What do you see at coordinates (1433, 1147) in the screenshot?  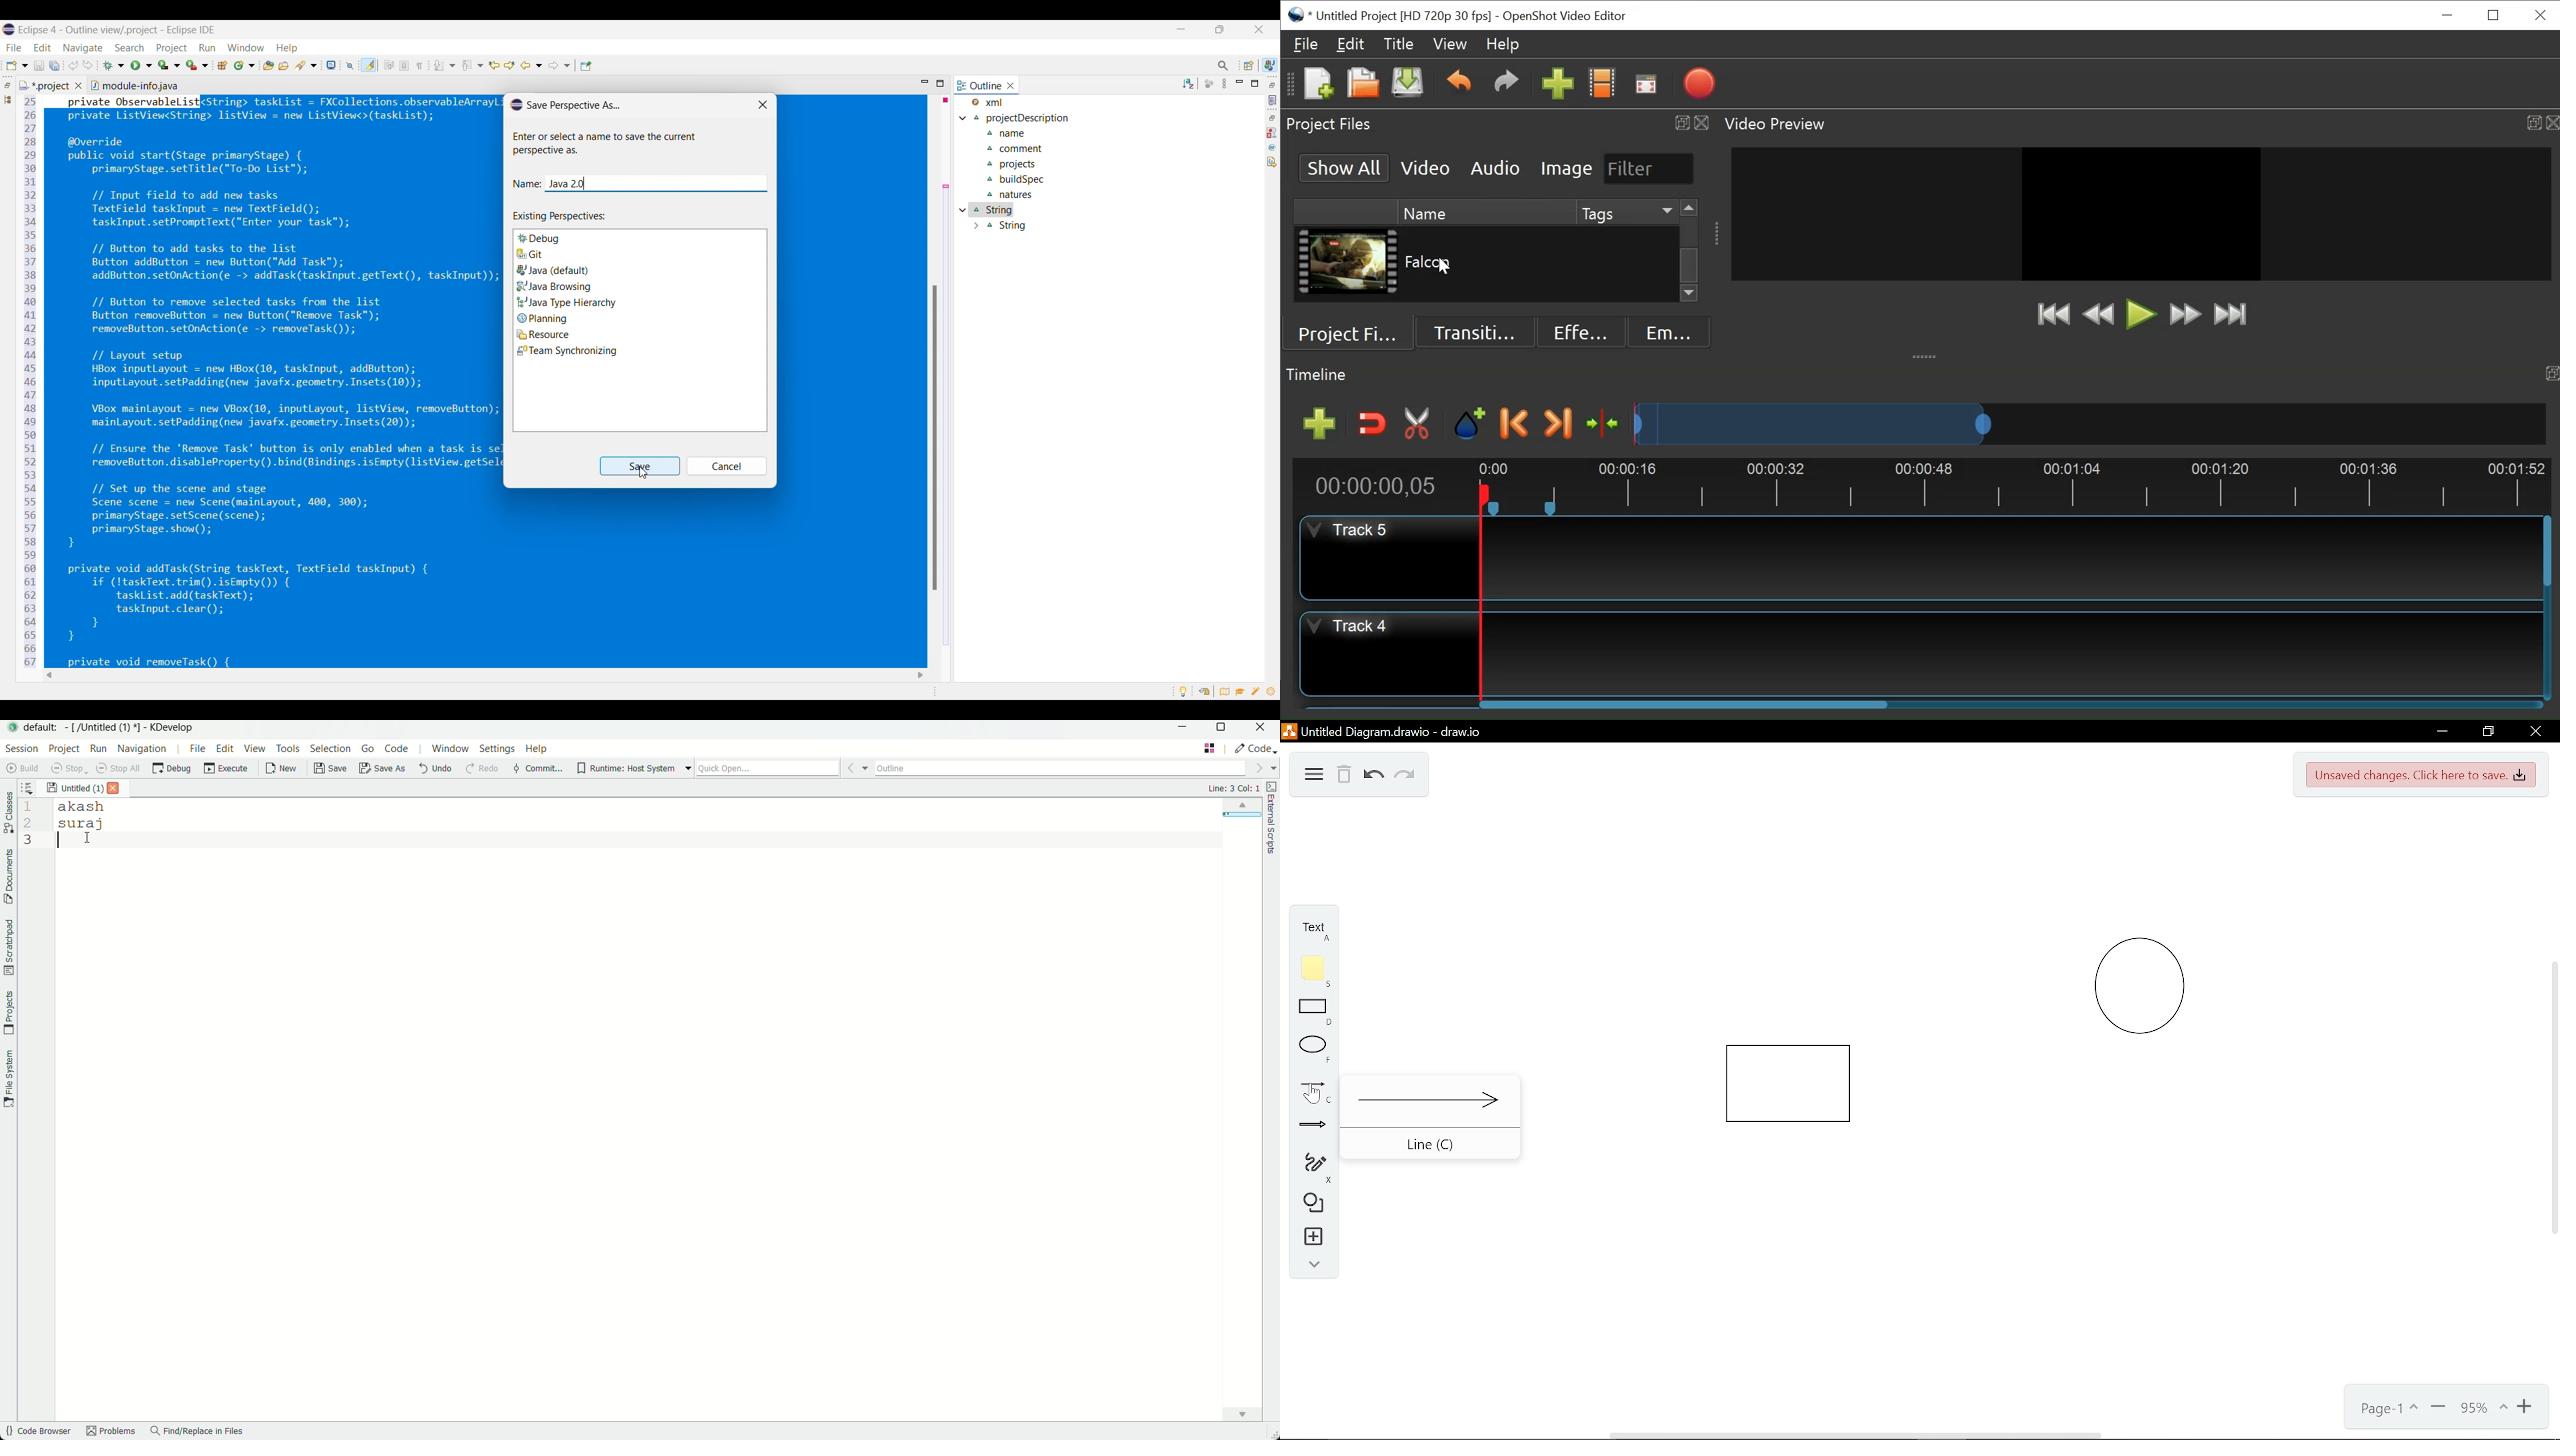 I see `Line (C)` at bounding box center [1433, 1147].